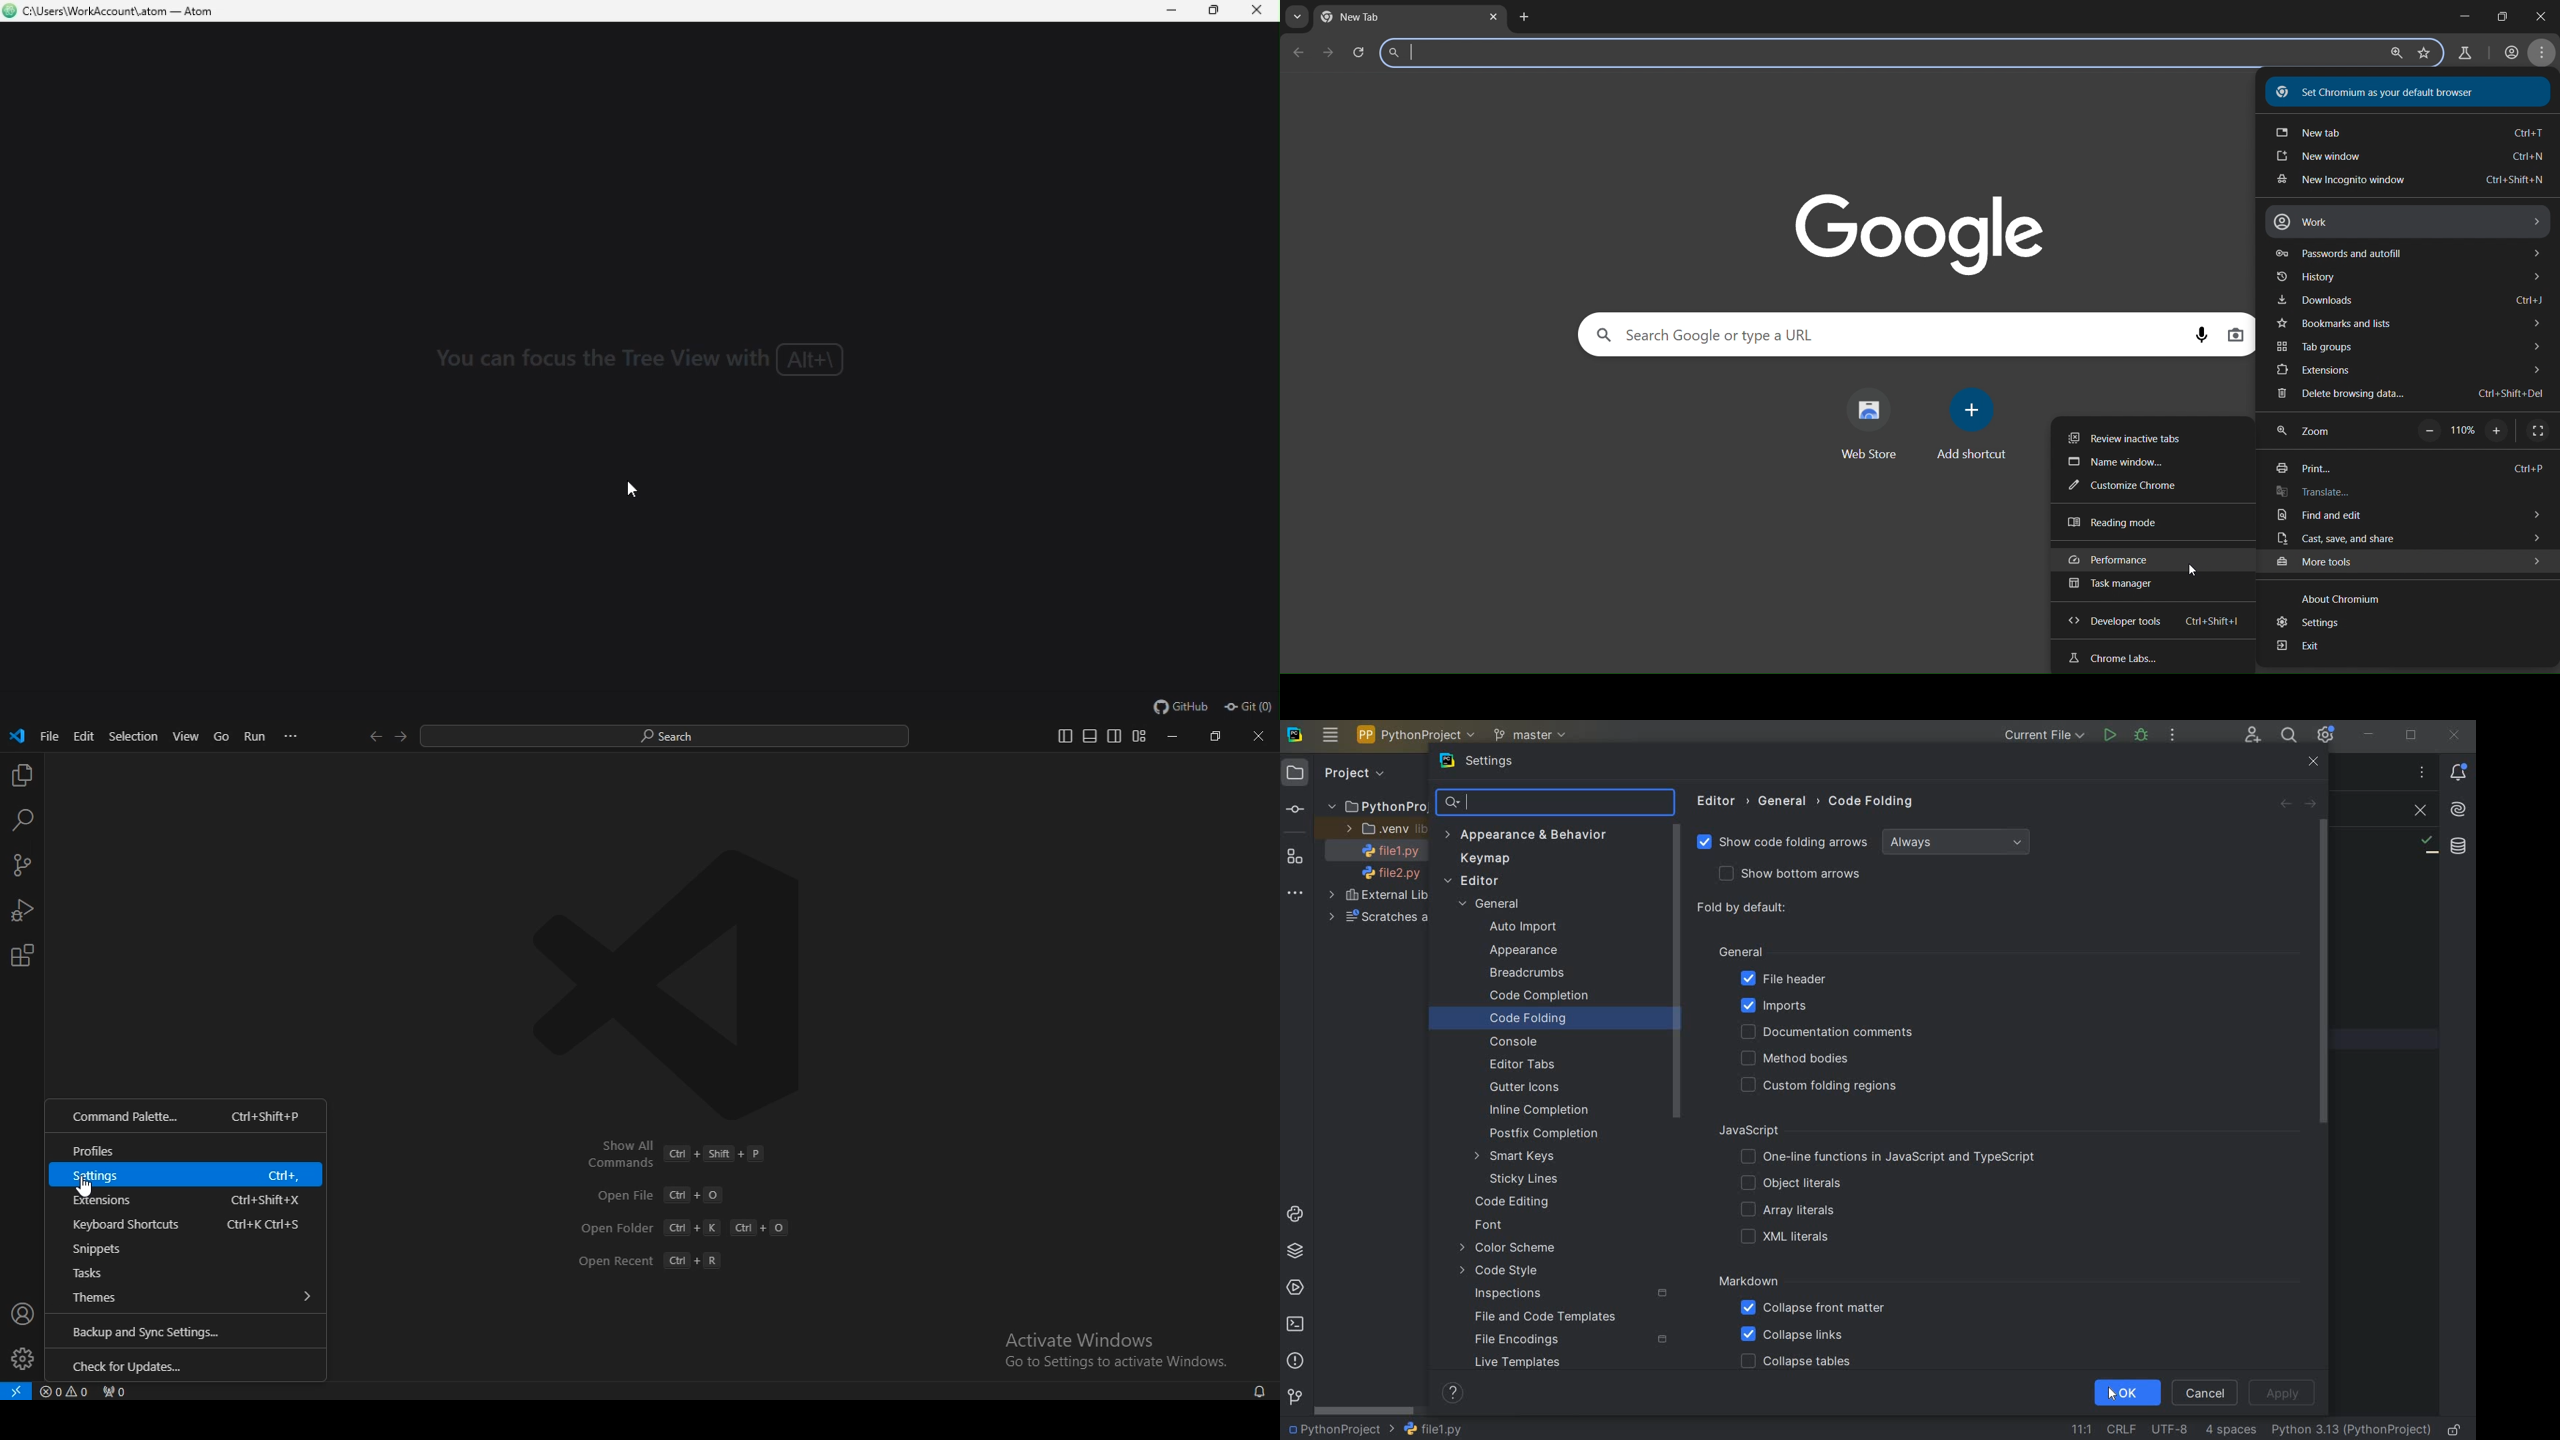 The image size is (2576, 1456). Describe the element at coordinates (2502, 16) in the screenshot. I see `restore down` at that location.